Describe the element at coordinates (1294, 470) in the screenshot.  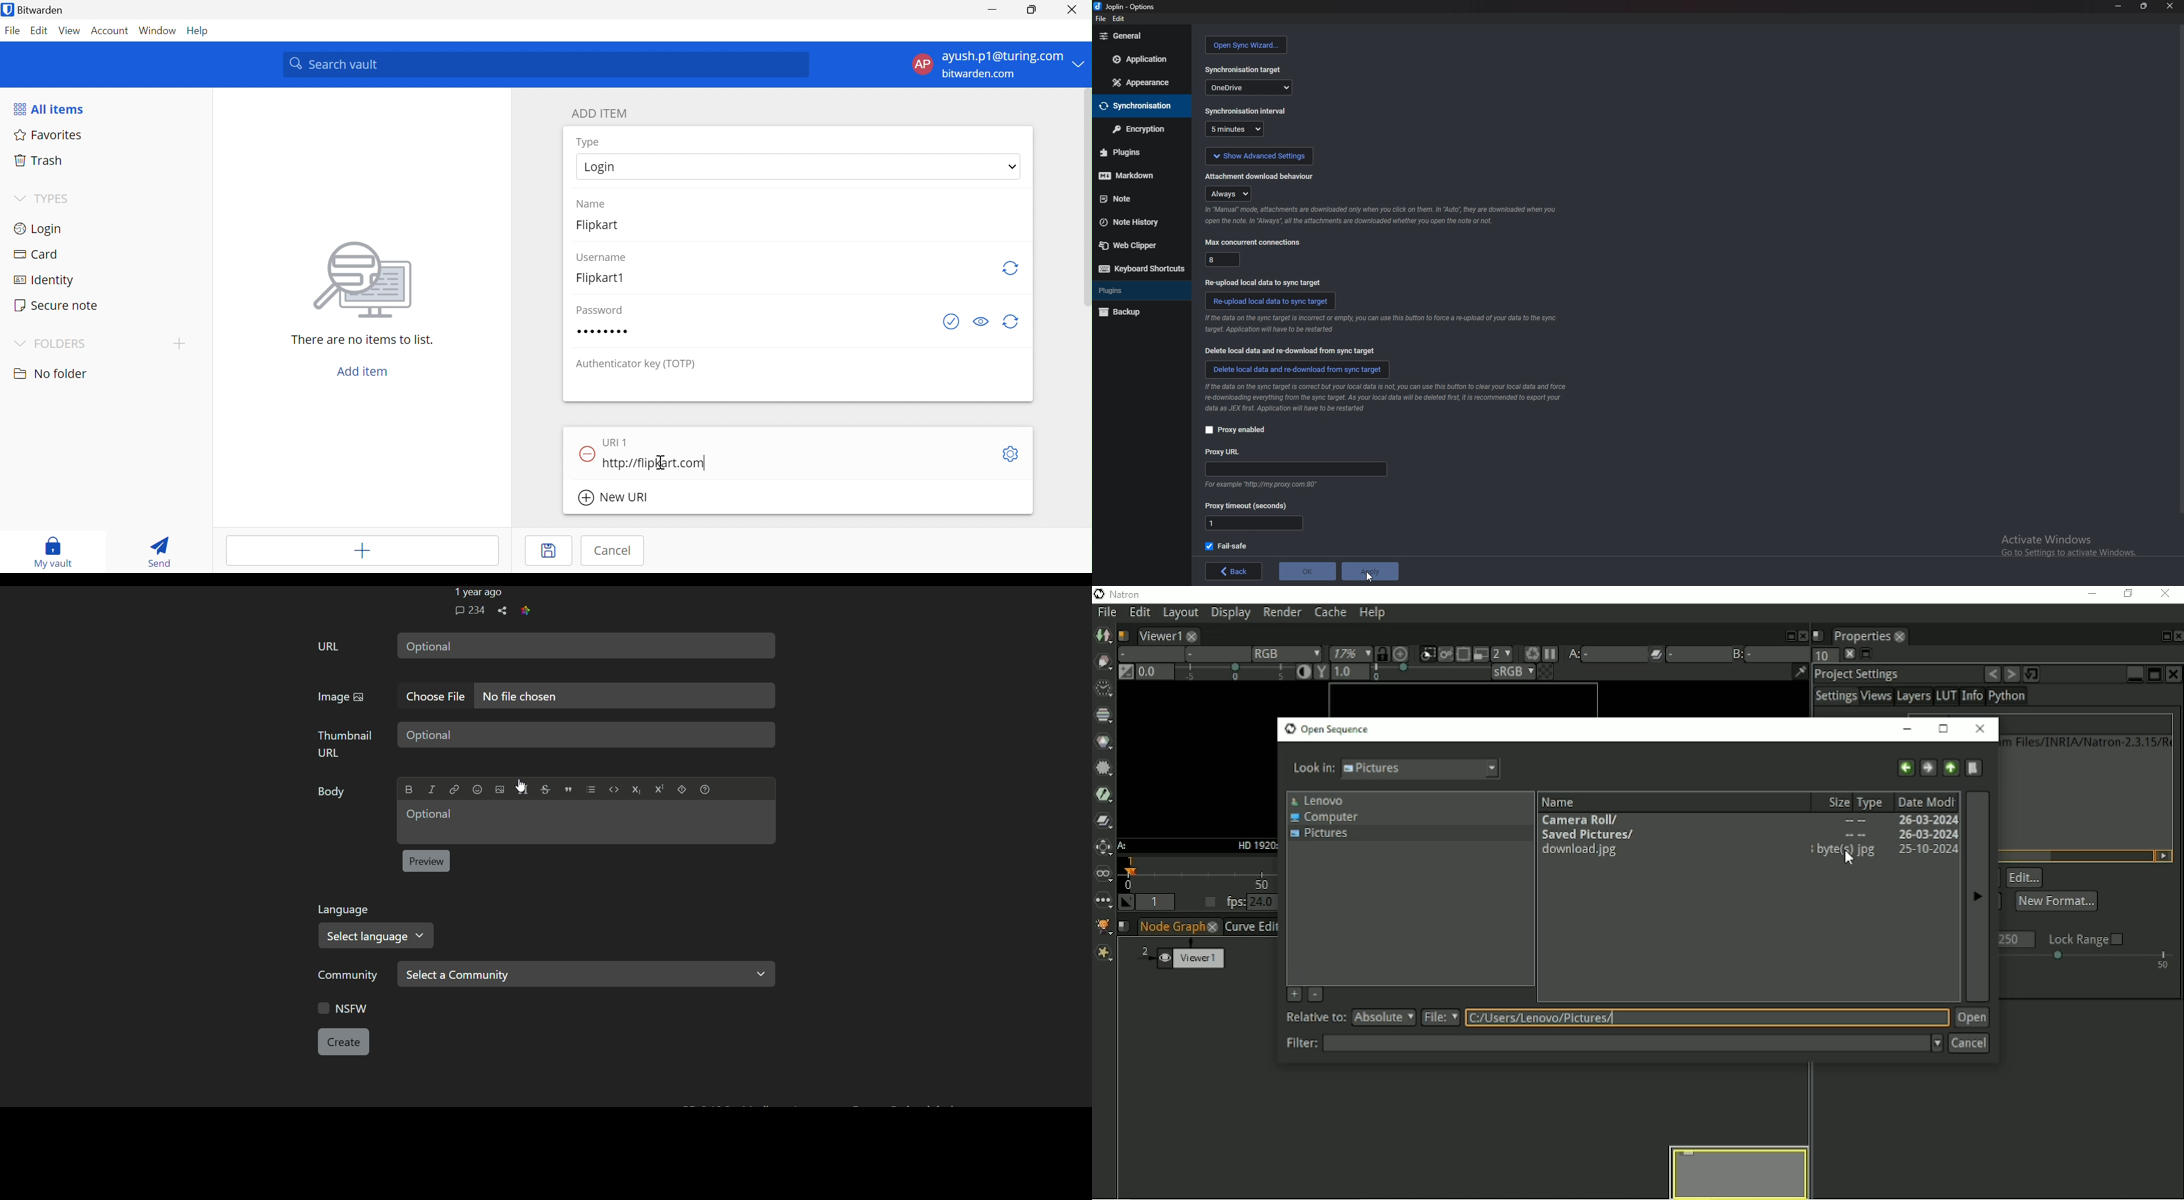
I see `input url` at that location.